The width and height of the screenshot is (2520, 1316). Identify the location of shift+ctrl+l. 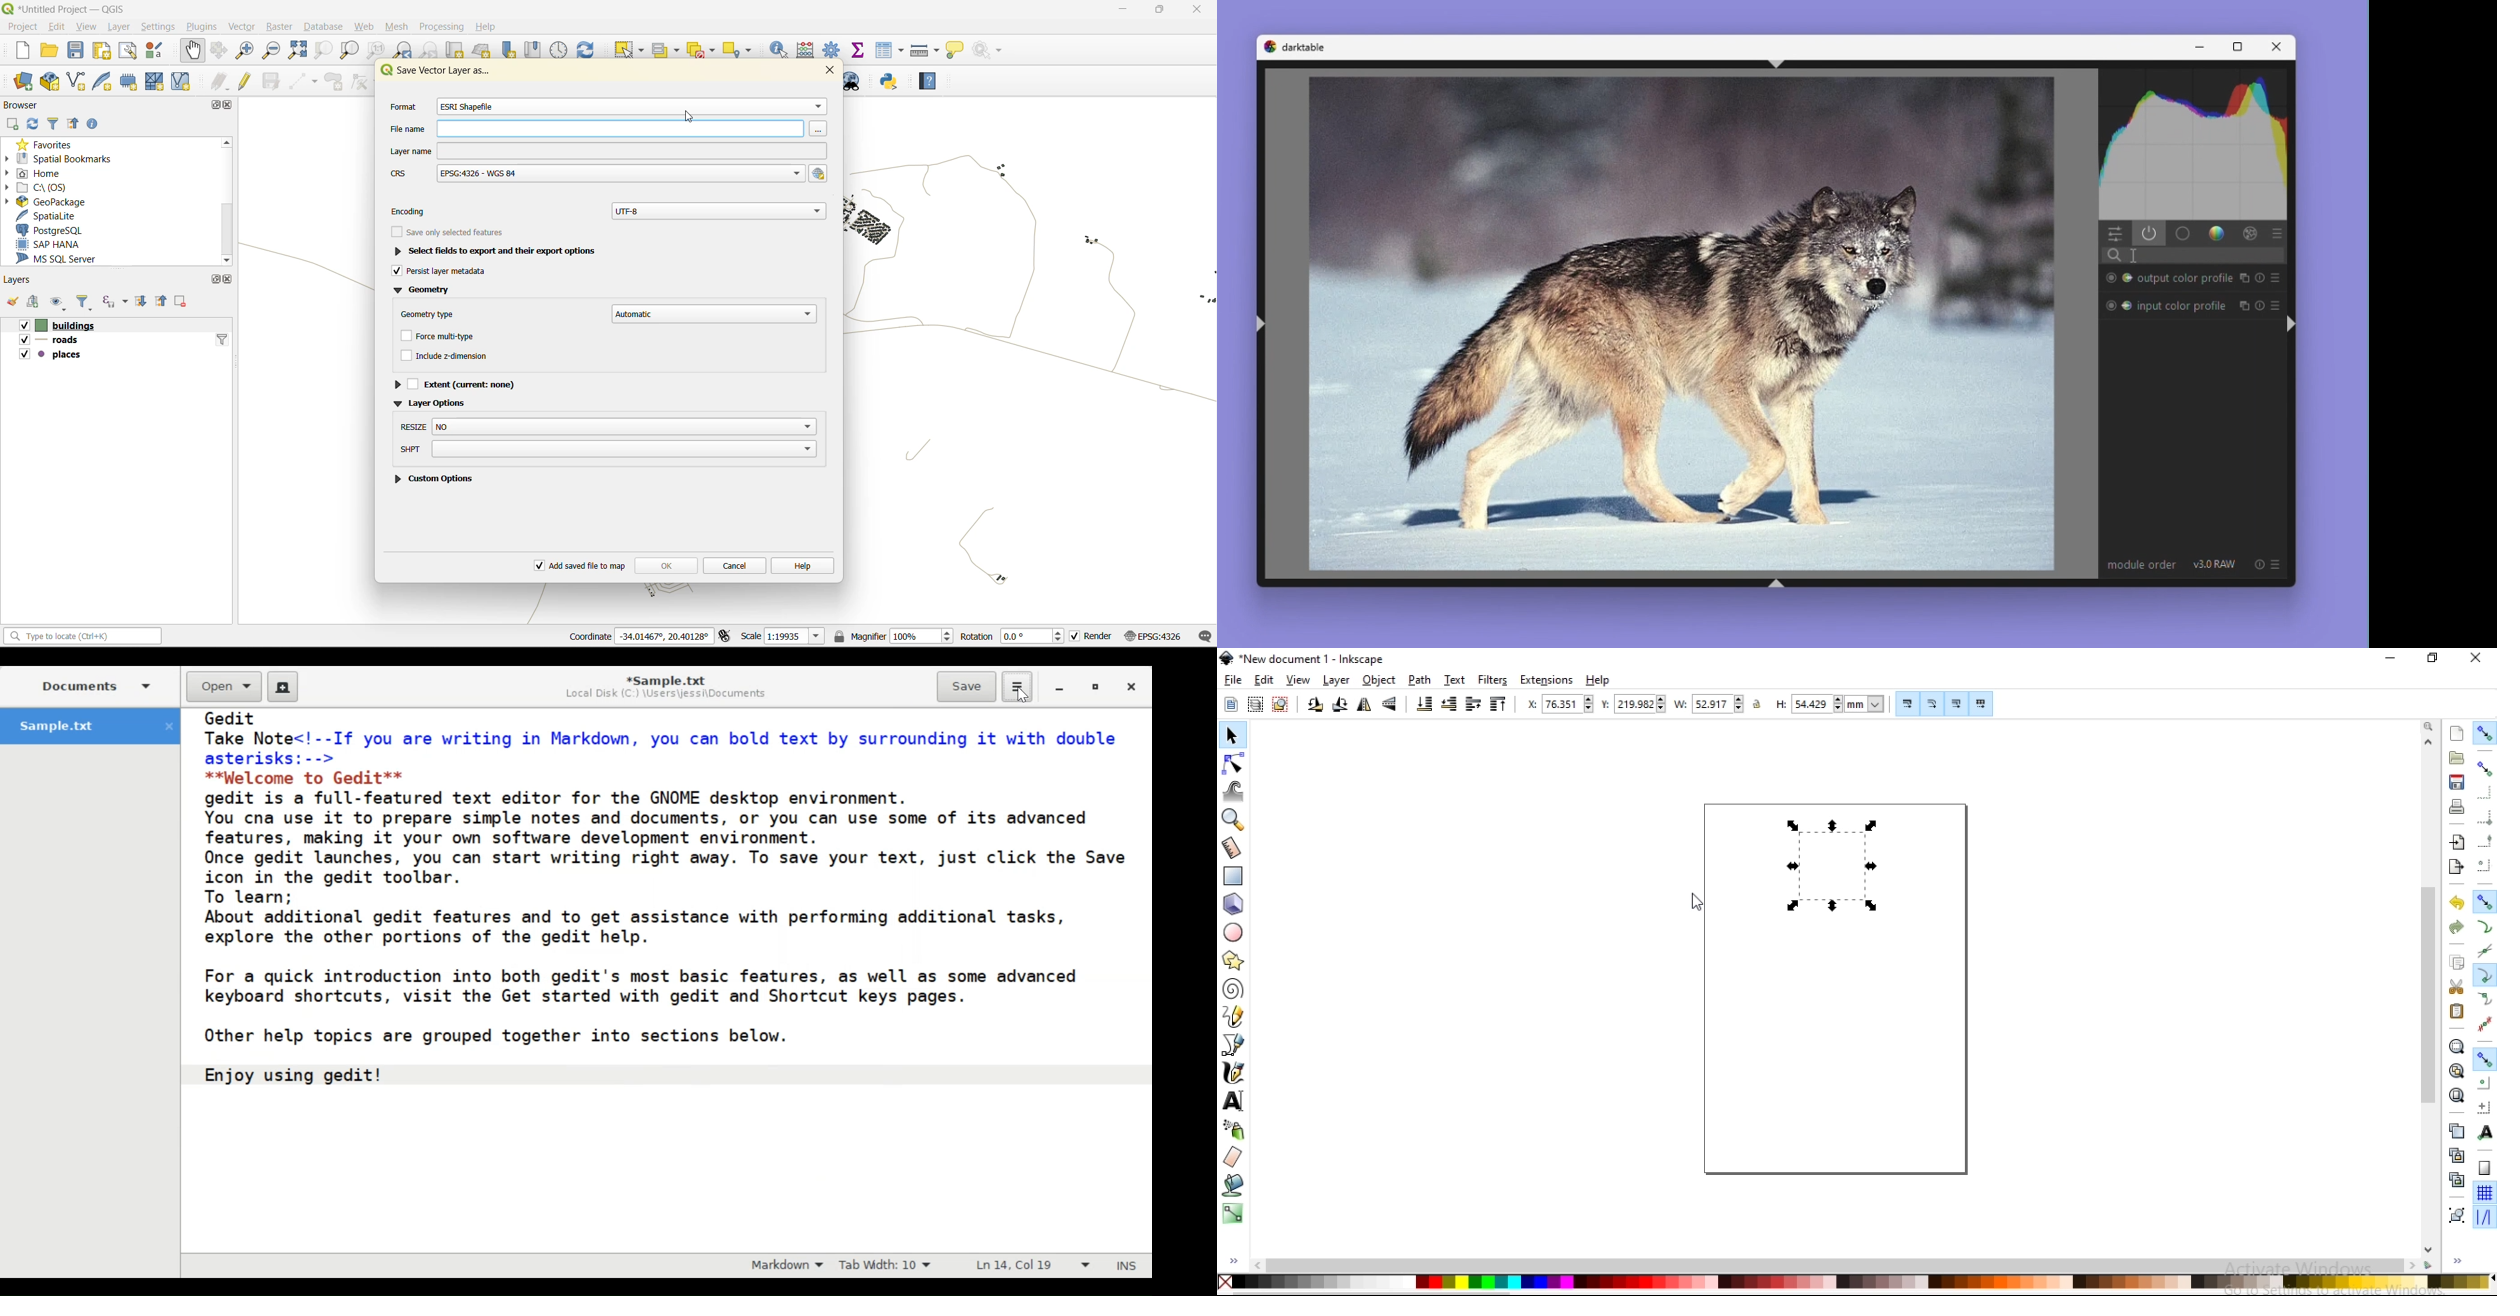
(1261, 323).